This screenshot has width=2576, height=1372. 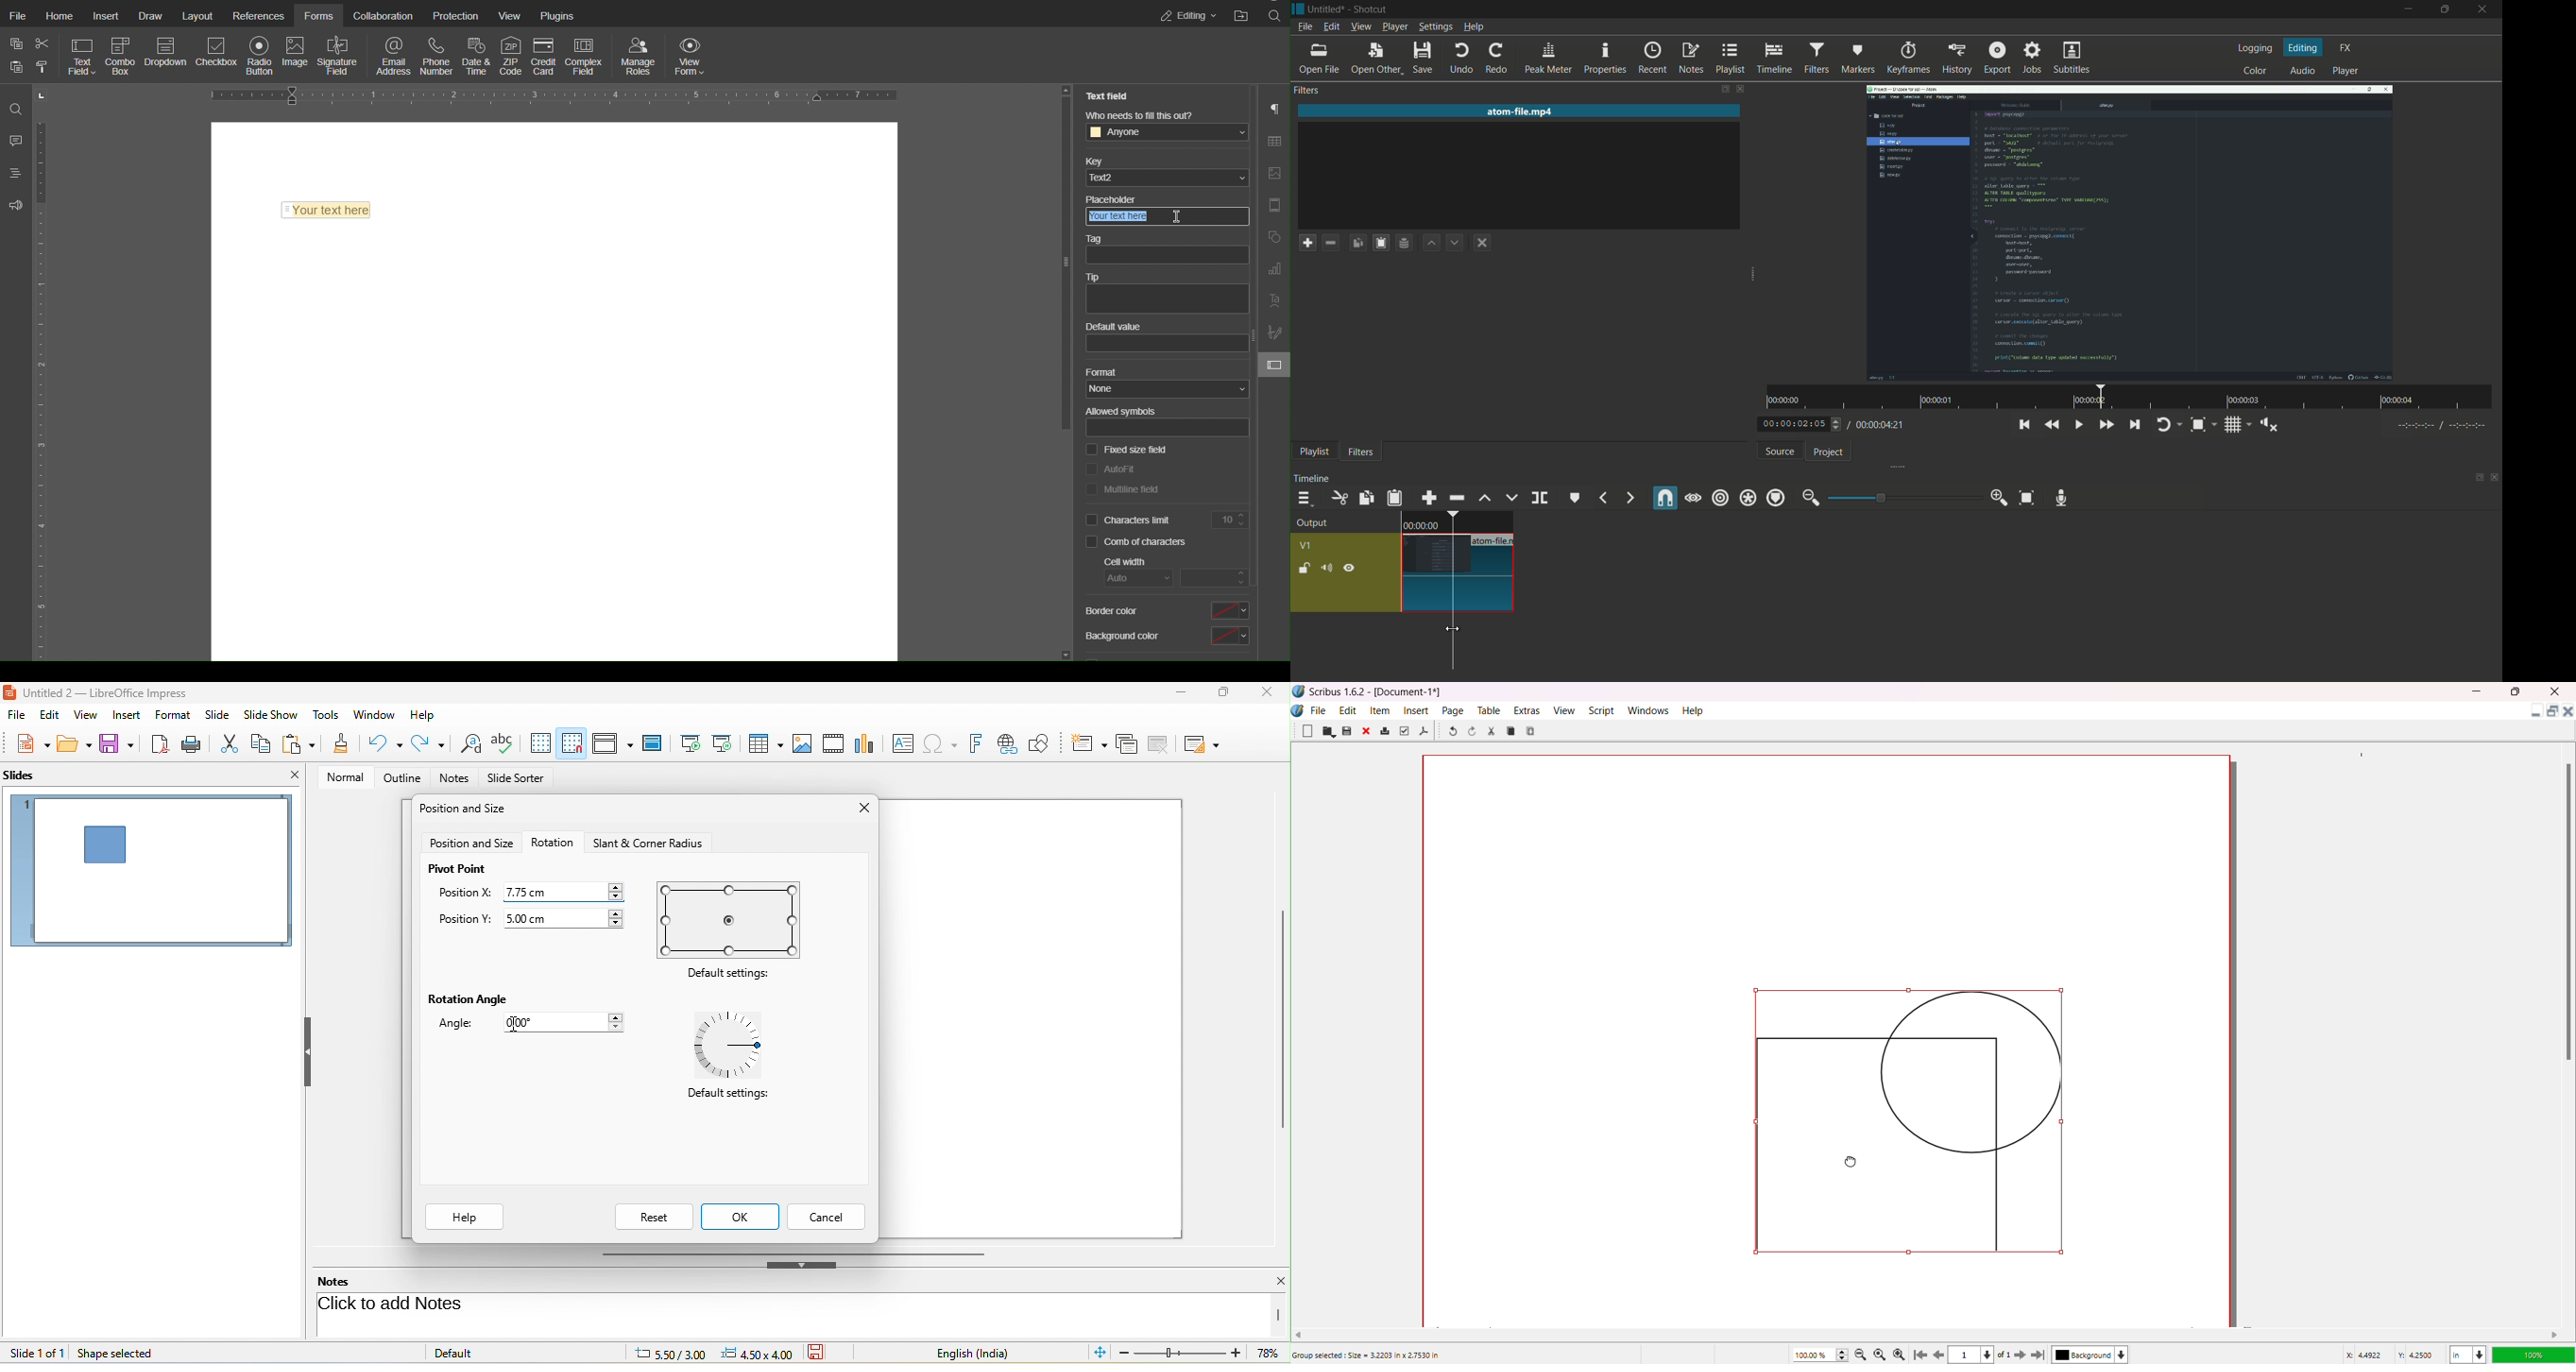 What do you see at coordinates (1282, 1019) in the screenshot?
I see `vertical scroll bar` at bounding box center [1282, 1019].